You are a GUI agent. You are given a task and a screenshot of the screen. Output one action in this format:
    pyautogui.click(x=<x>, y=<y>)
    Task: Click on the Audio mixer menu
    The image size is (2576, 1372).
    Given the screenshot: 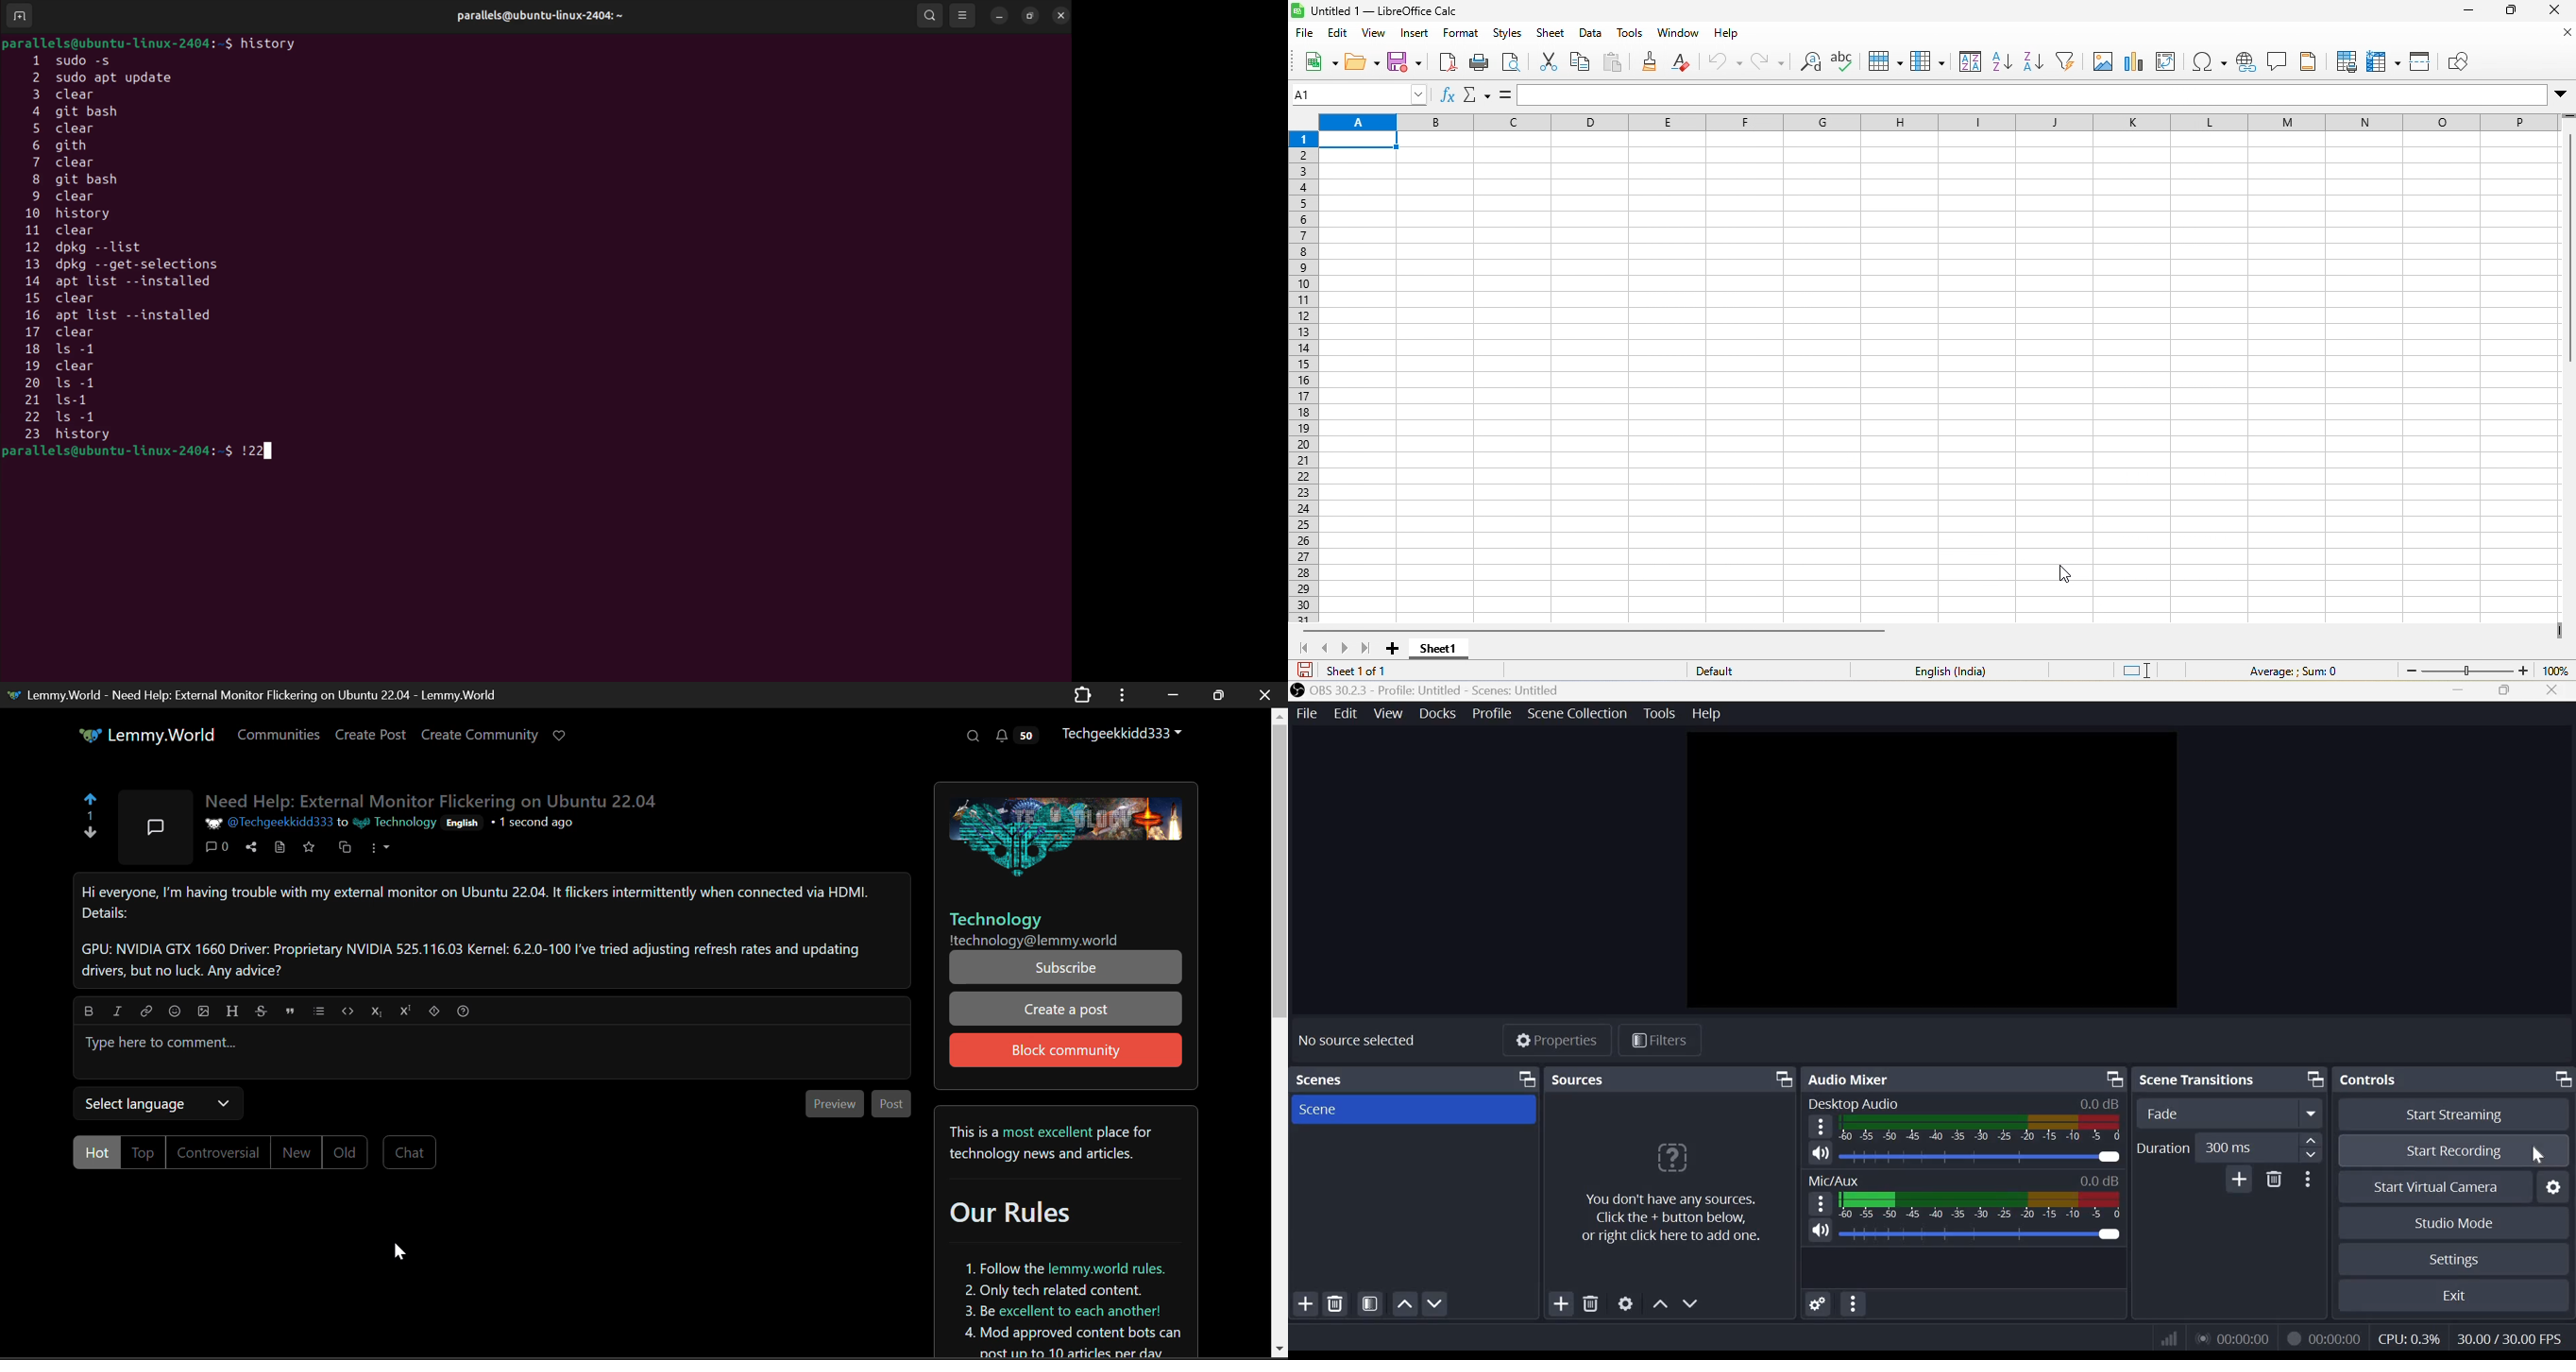 What is the action you would take?
    pyautogui.click(x=1854, y=1305)
    